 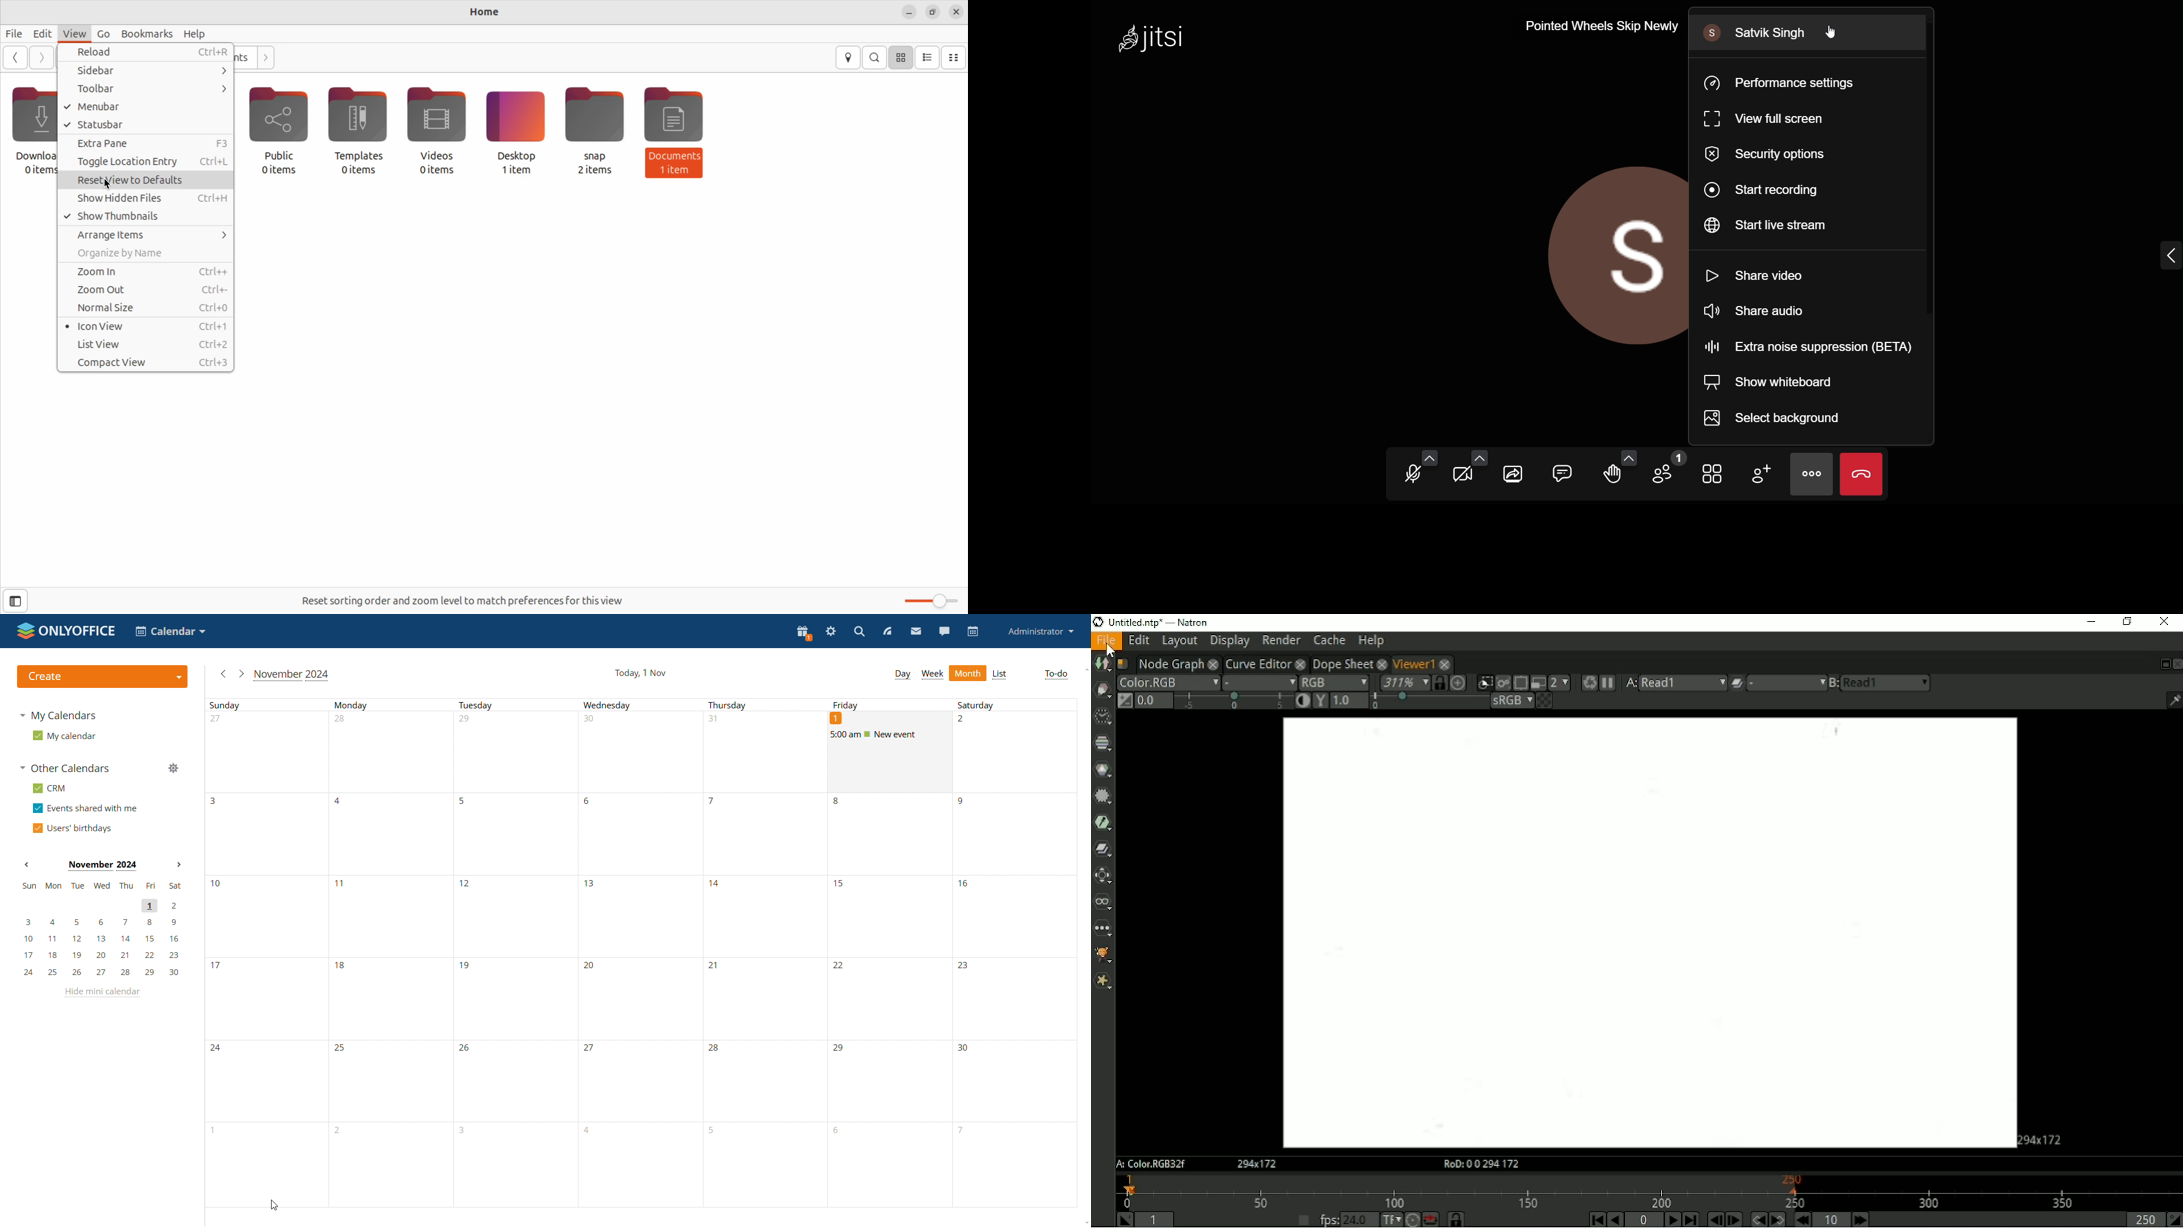 I want to click on Previous keyframe, so click(x=1758, y=1219).